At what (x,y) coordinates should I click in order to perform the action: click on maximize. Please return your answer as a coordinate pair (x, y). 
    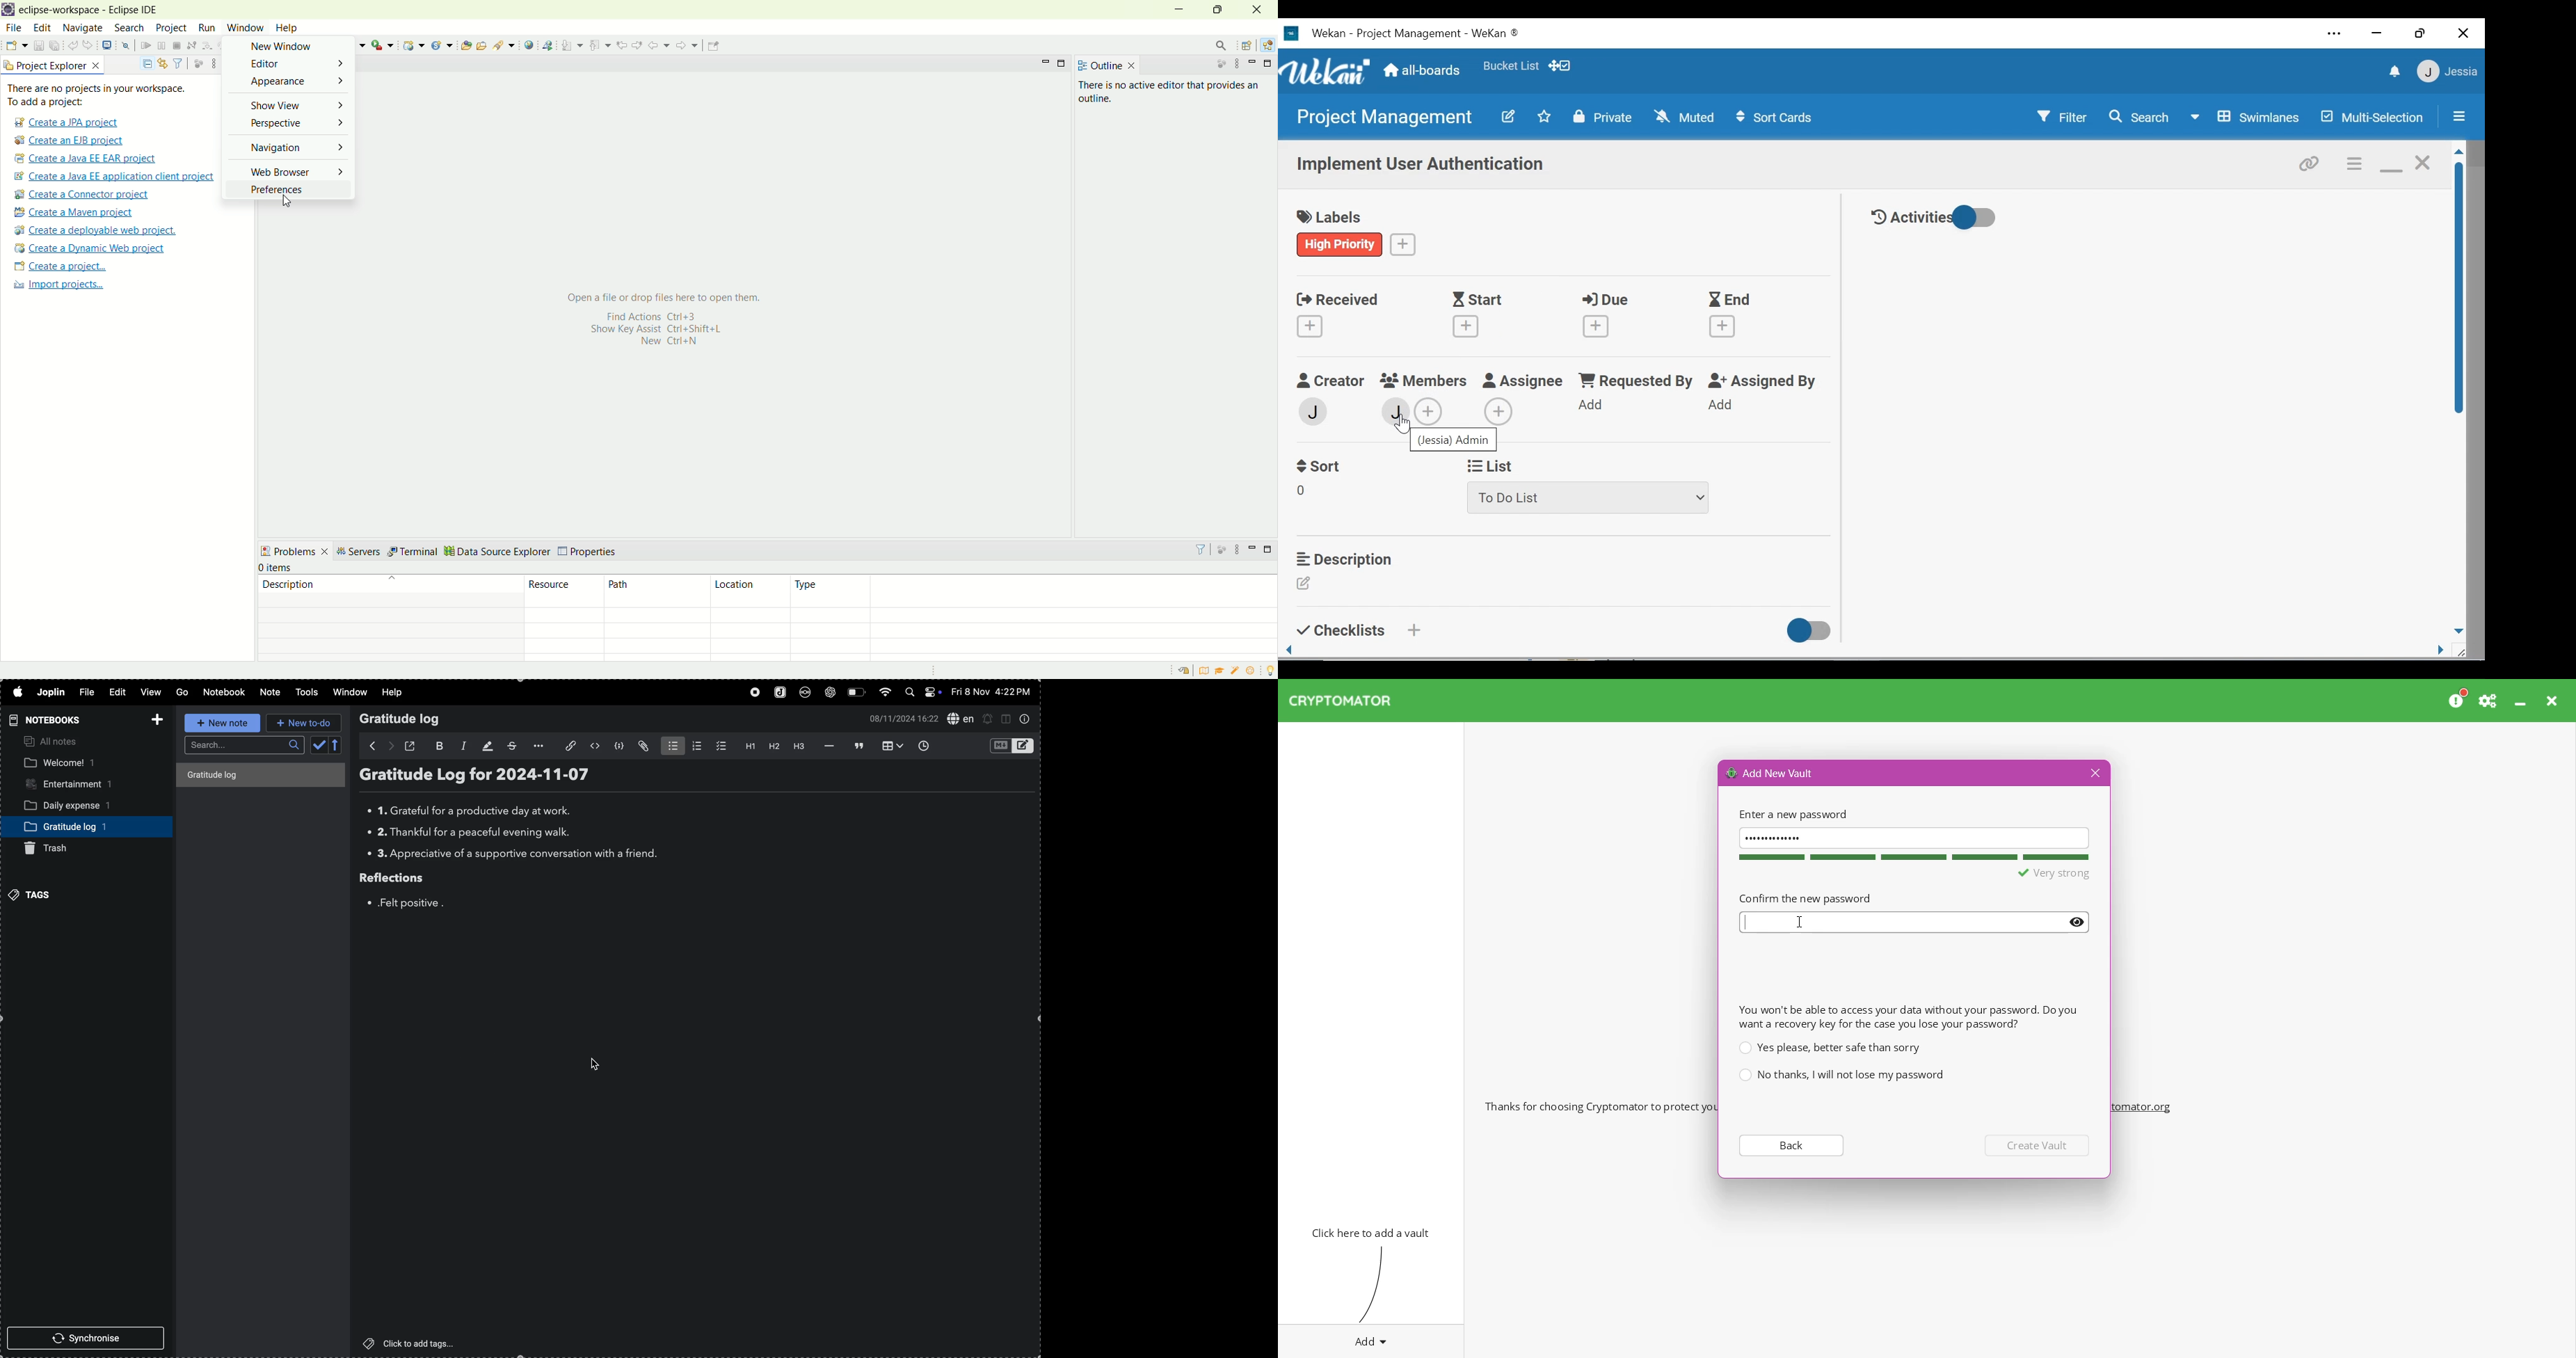
    Looking at the image, I should click on (1270, 63).